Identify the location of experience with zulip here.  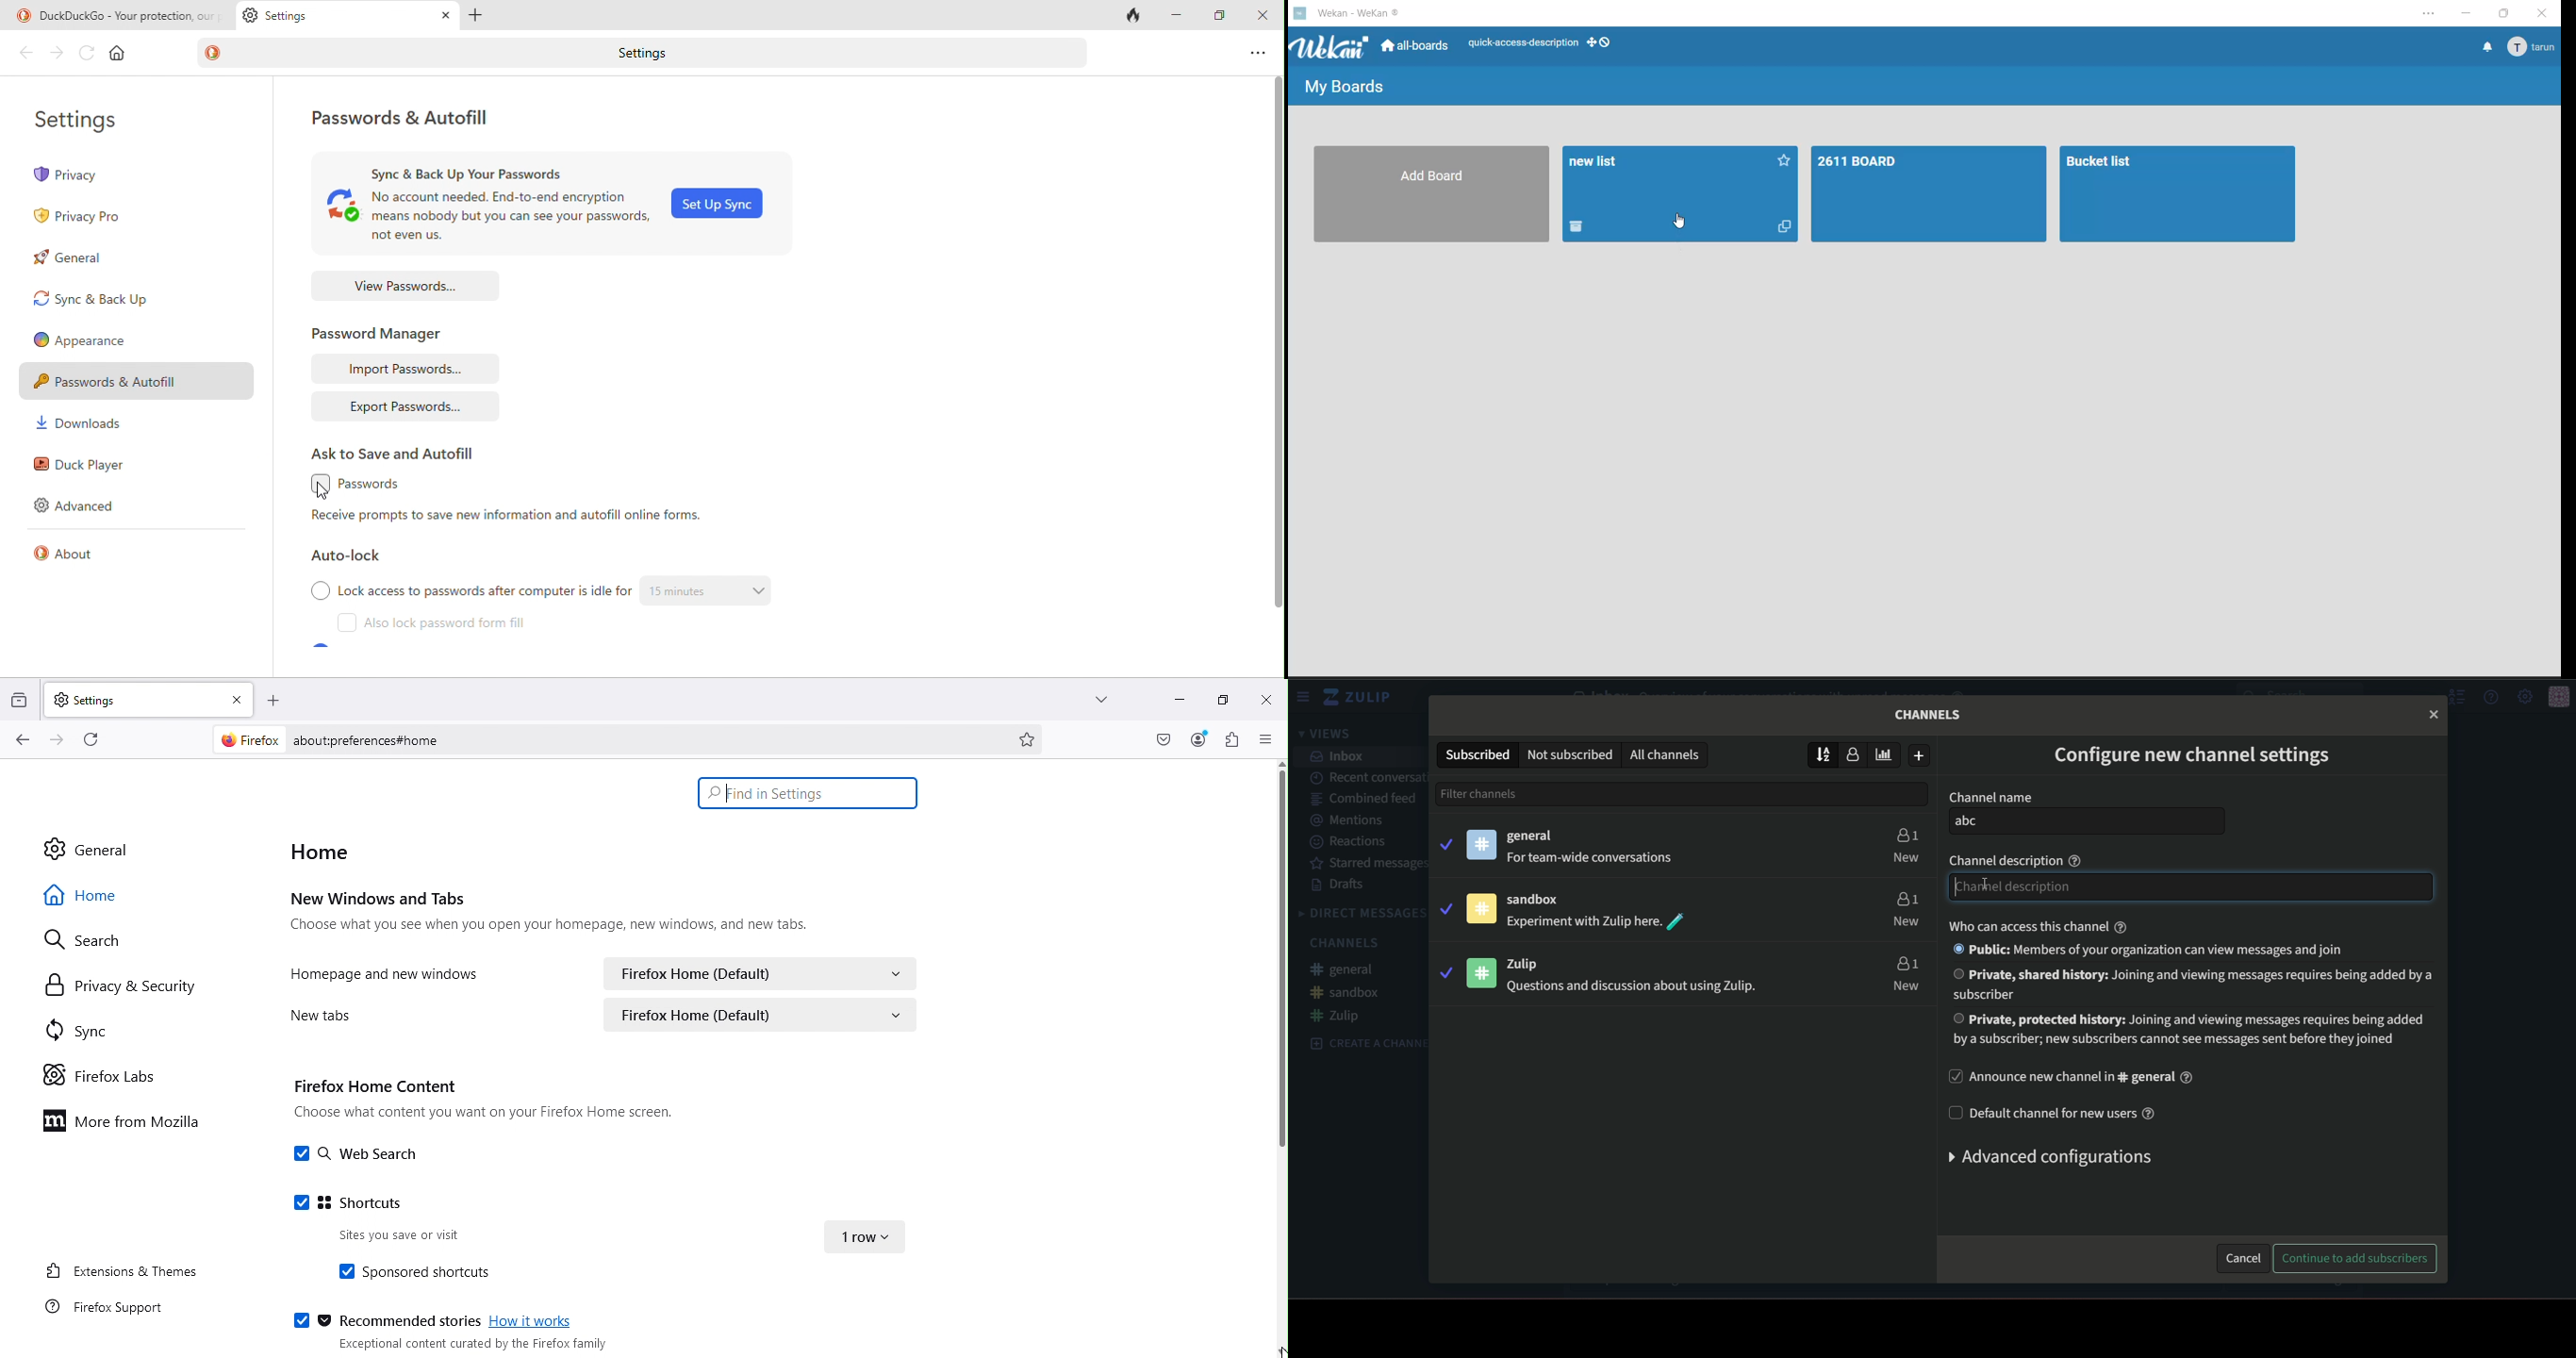
(1598, 922).